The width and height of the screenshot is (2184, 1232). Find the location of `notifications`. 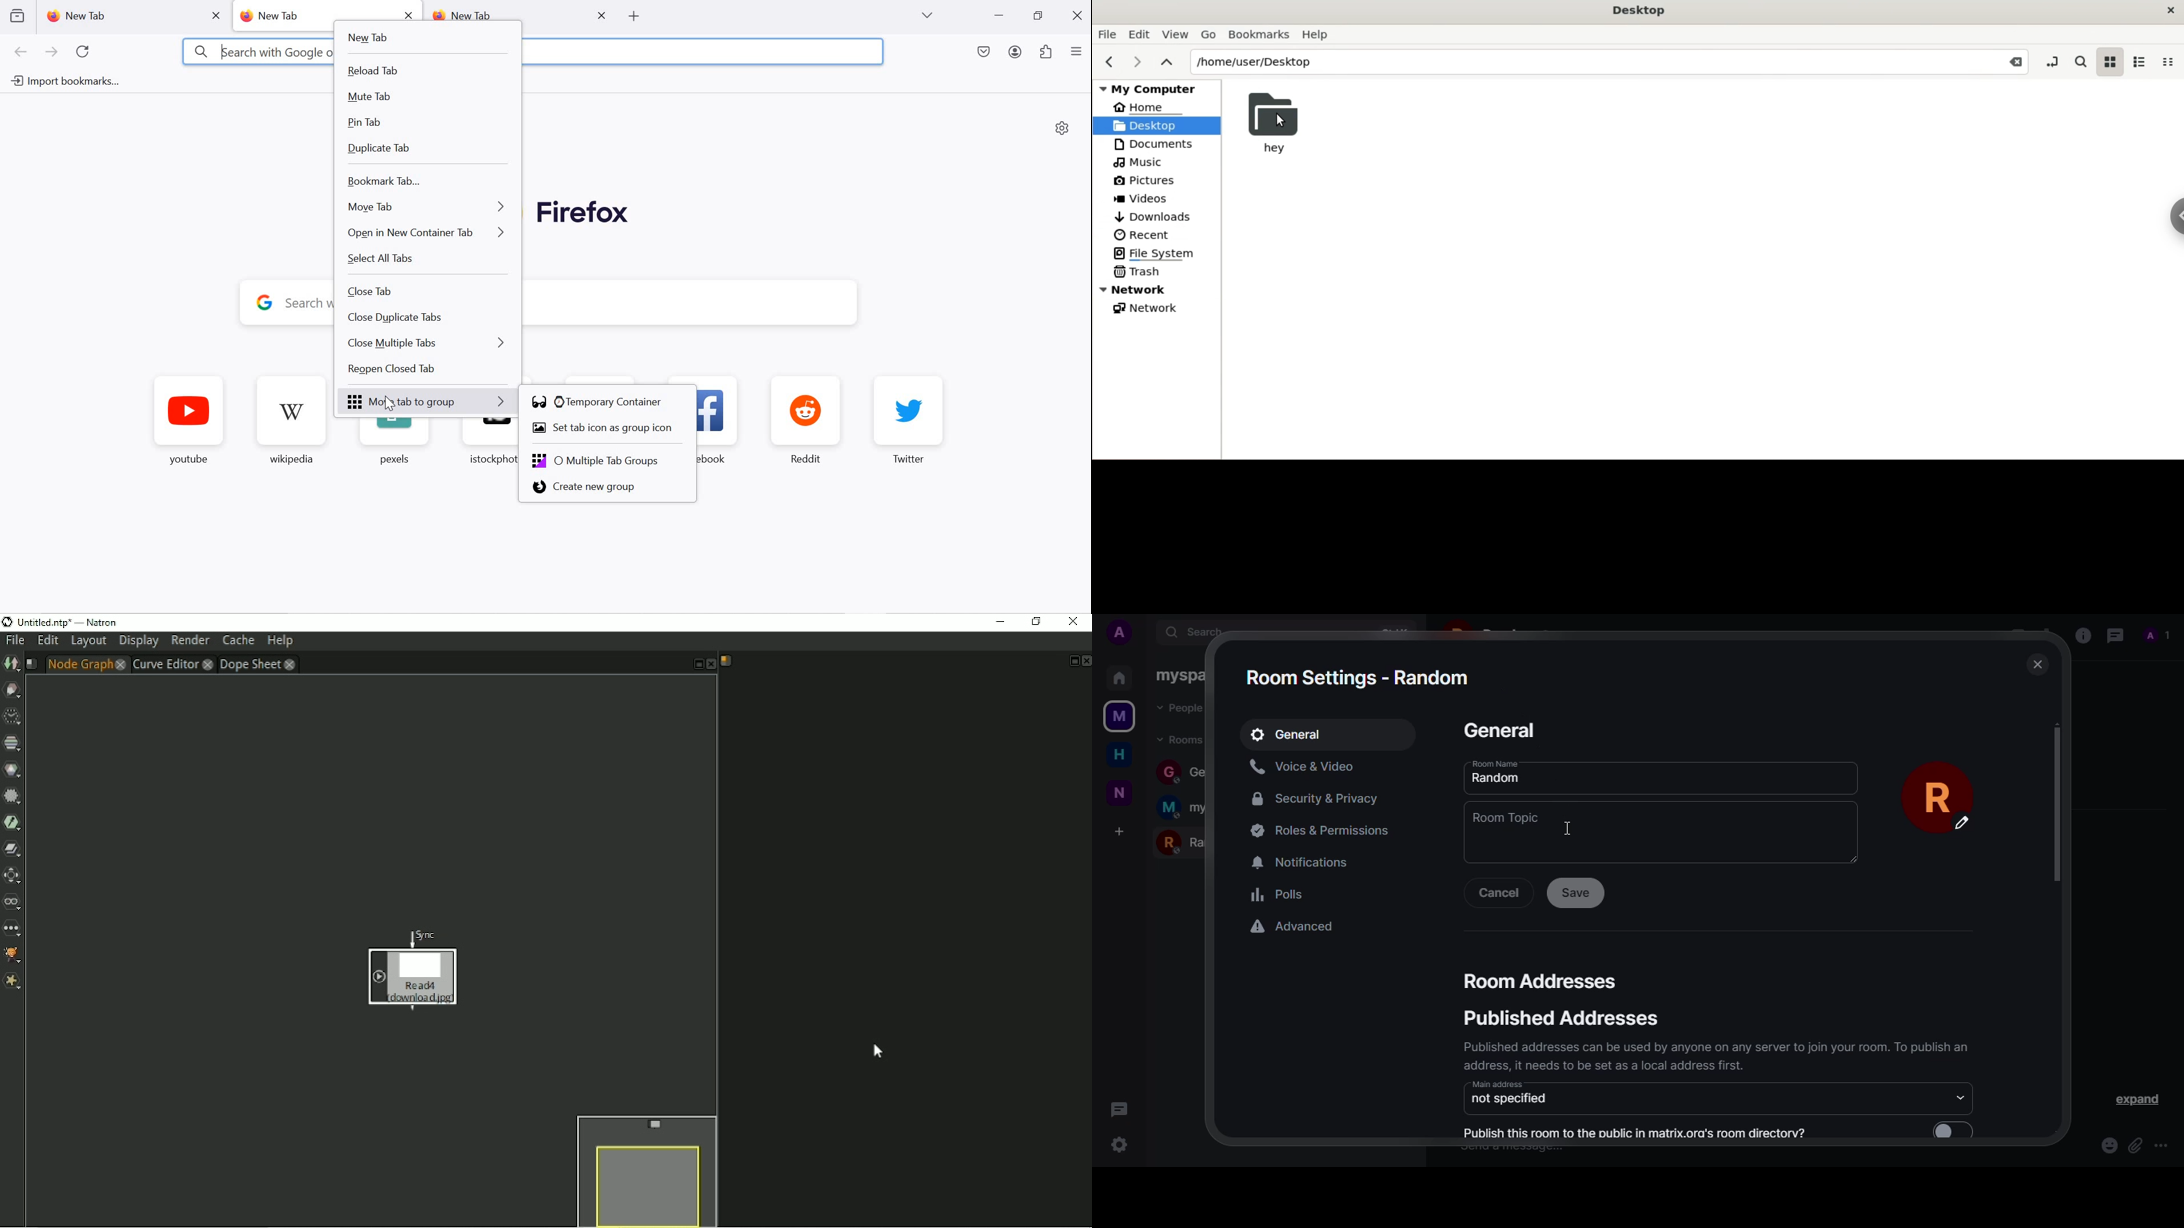

notifications is located at coordinates (1299, 863).